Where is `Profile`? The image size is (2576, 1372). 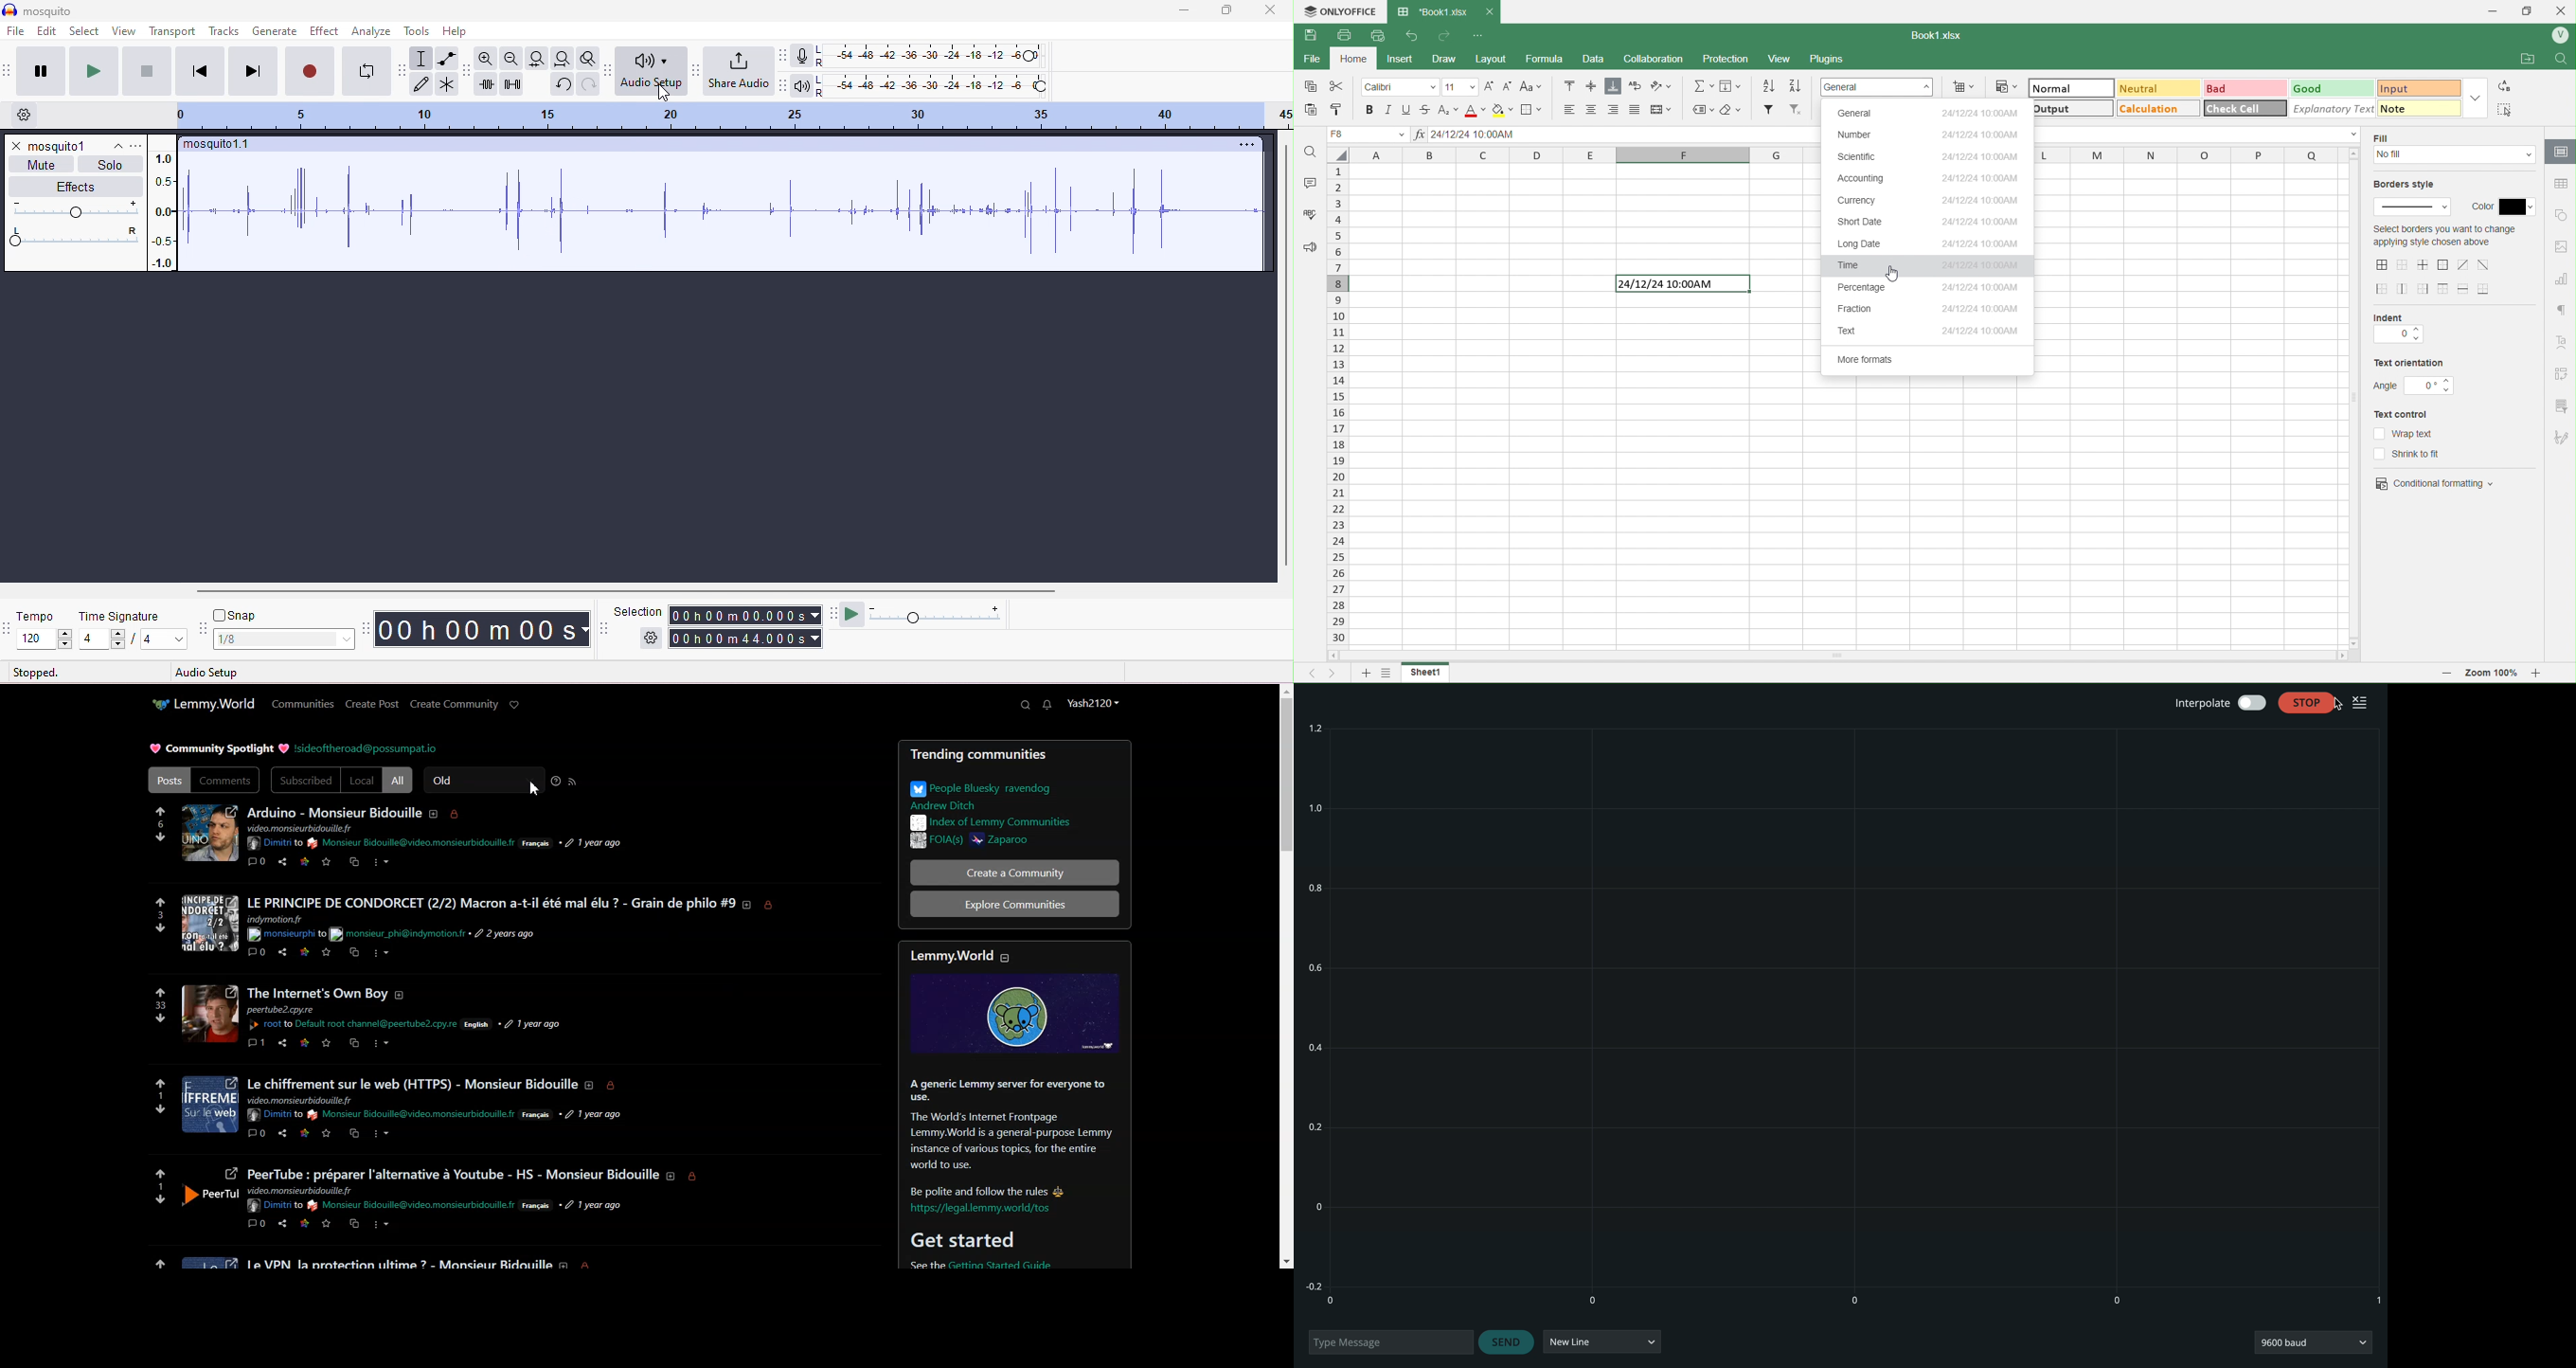
Profile is located at coordinates (1094, 704).